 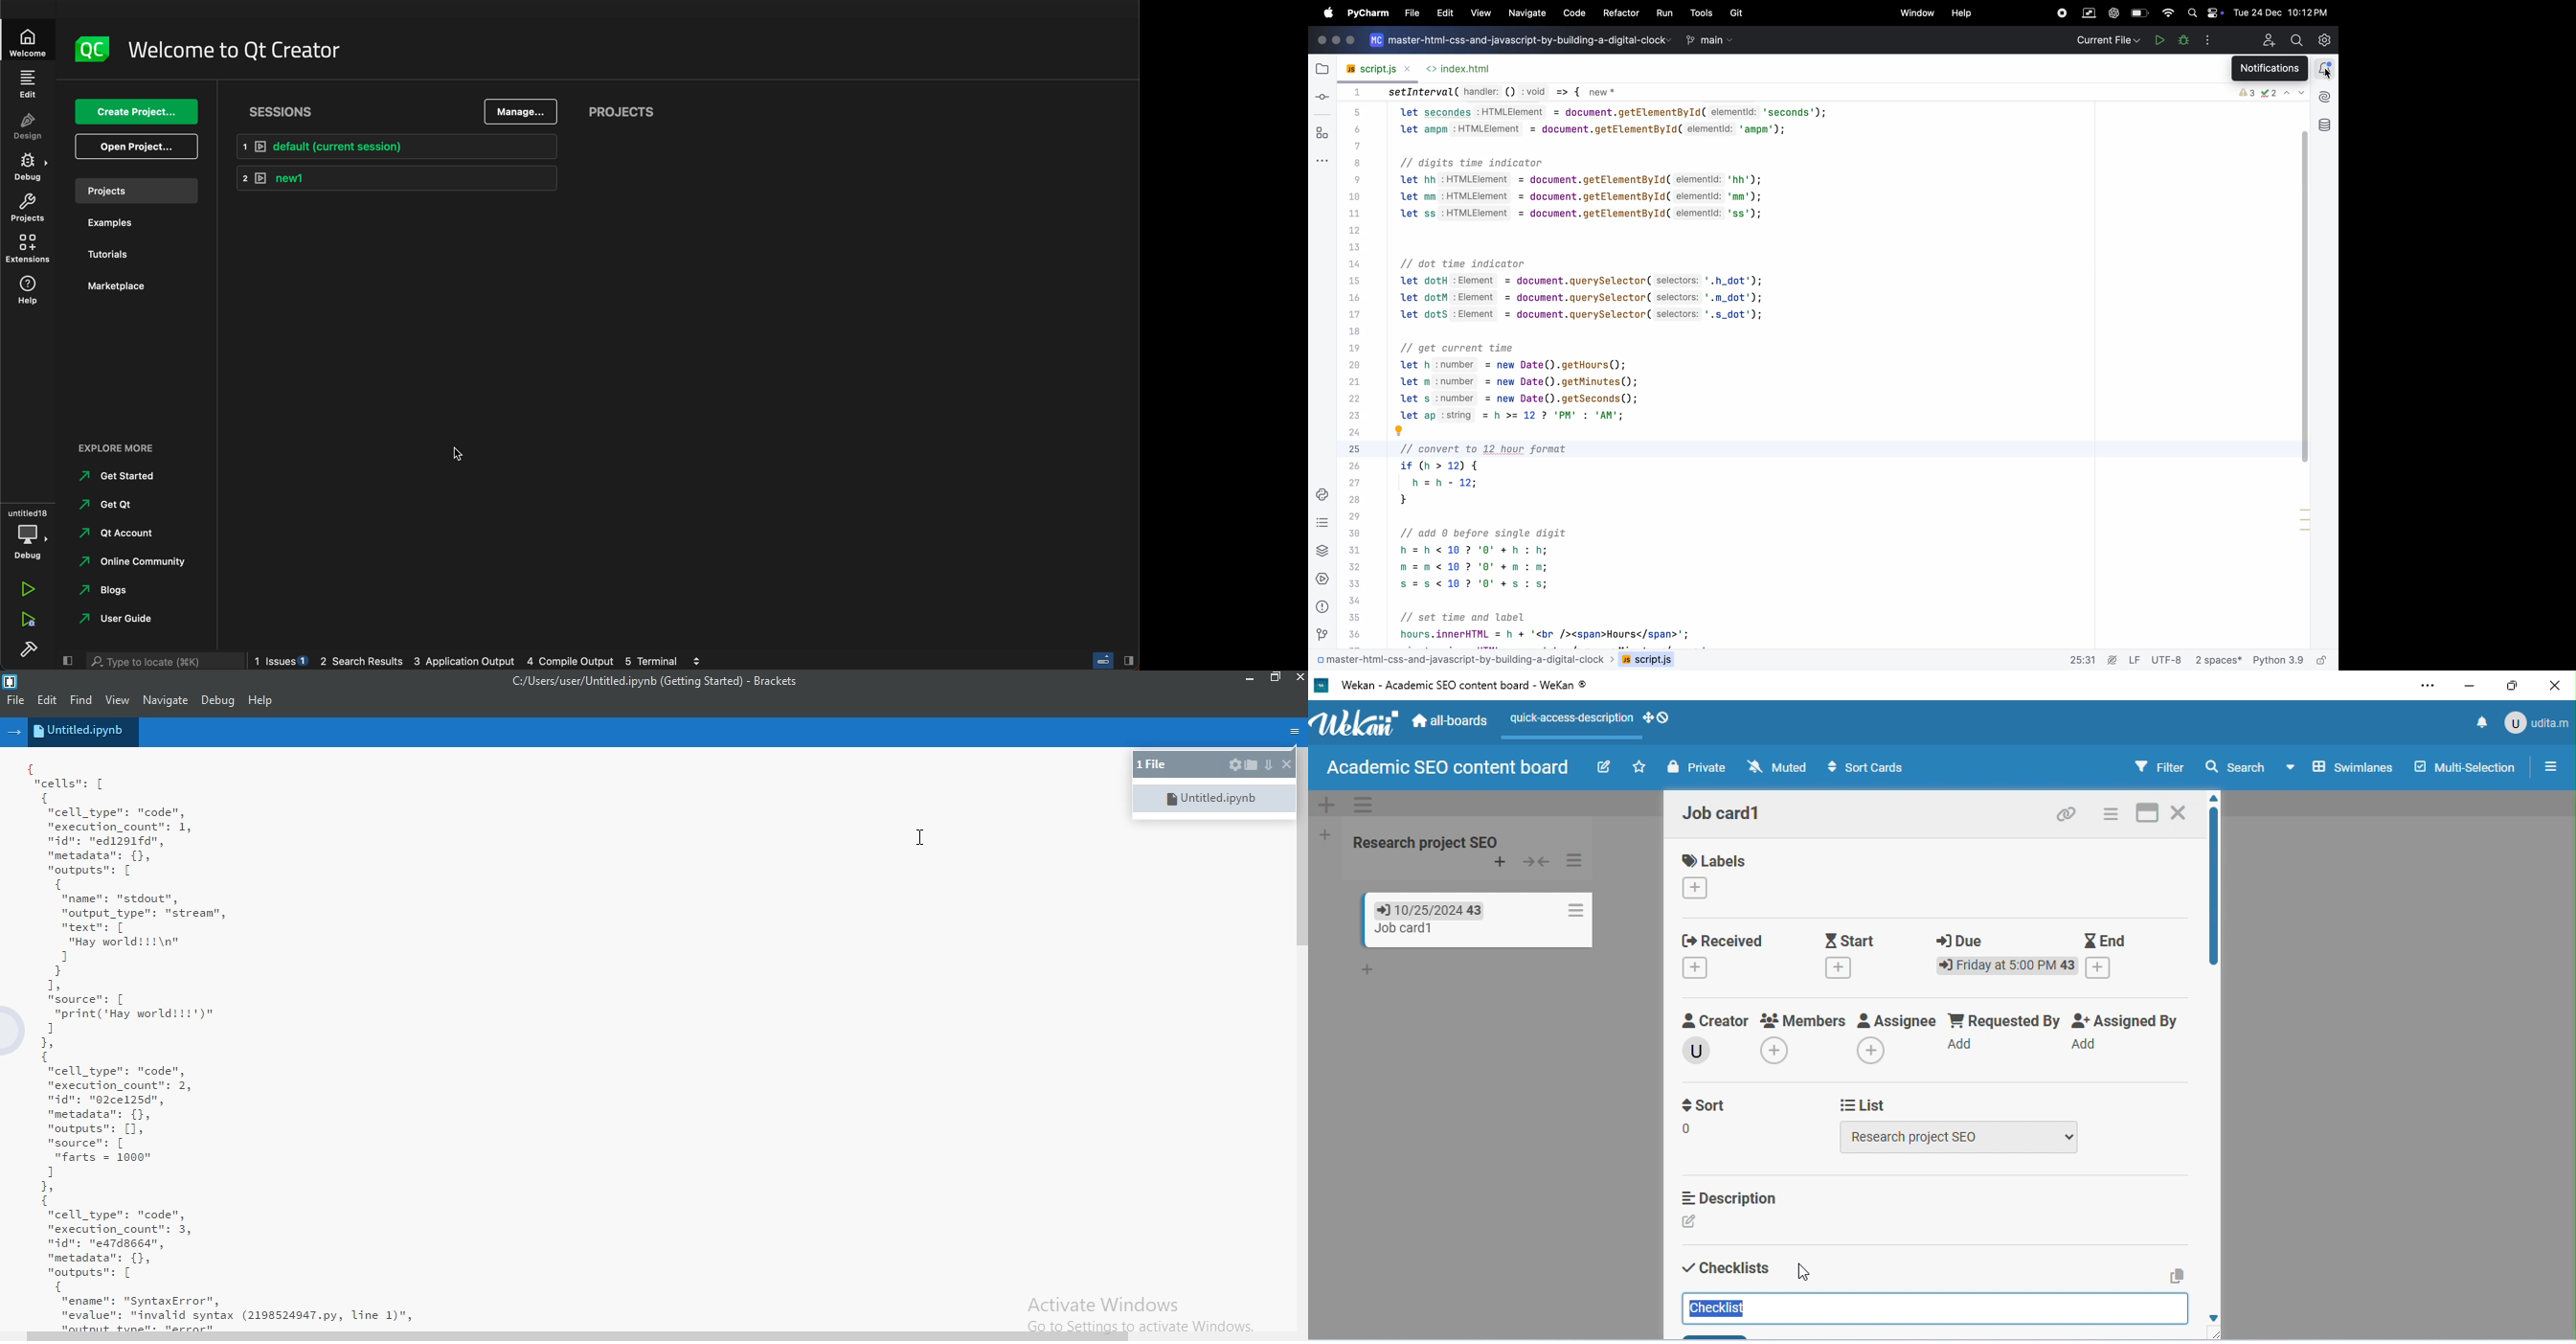 What do you see at coordinates (2112, 814) in the screenshot?
I see `card actions` at bounding box center [2112, 814].